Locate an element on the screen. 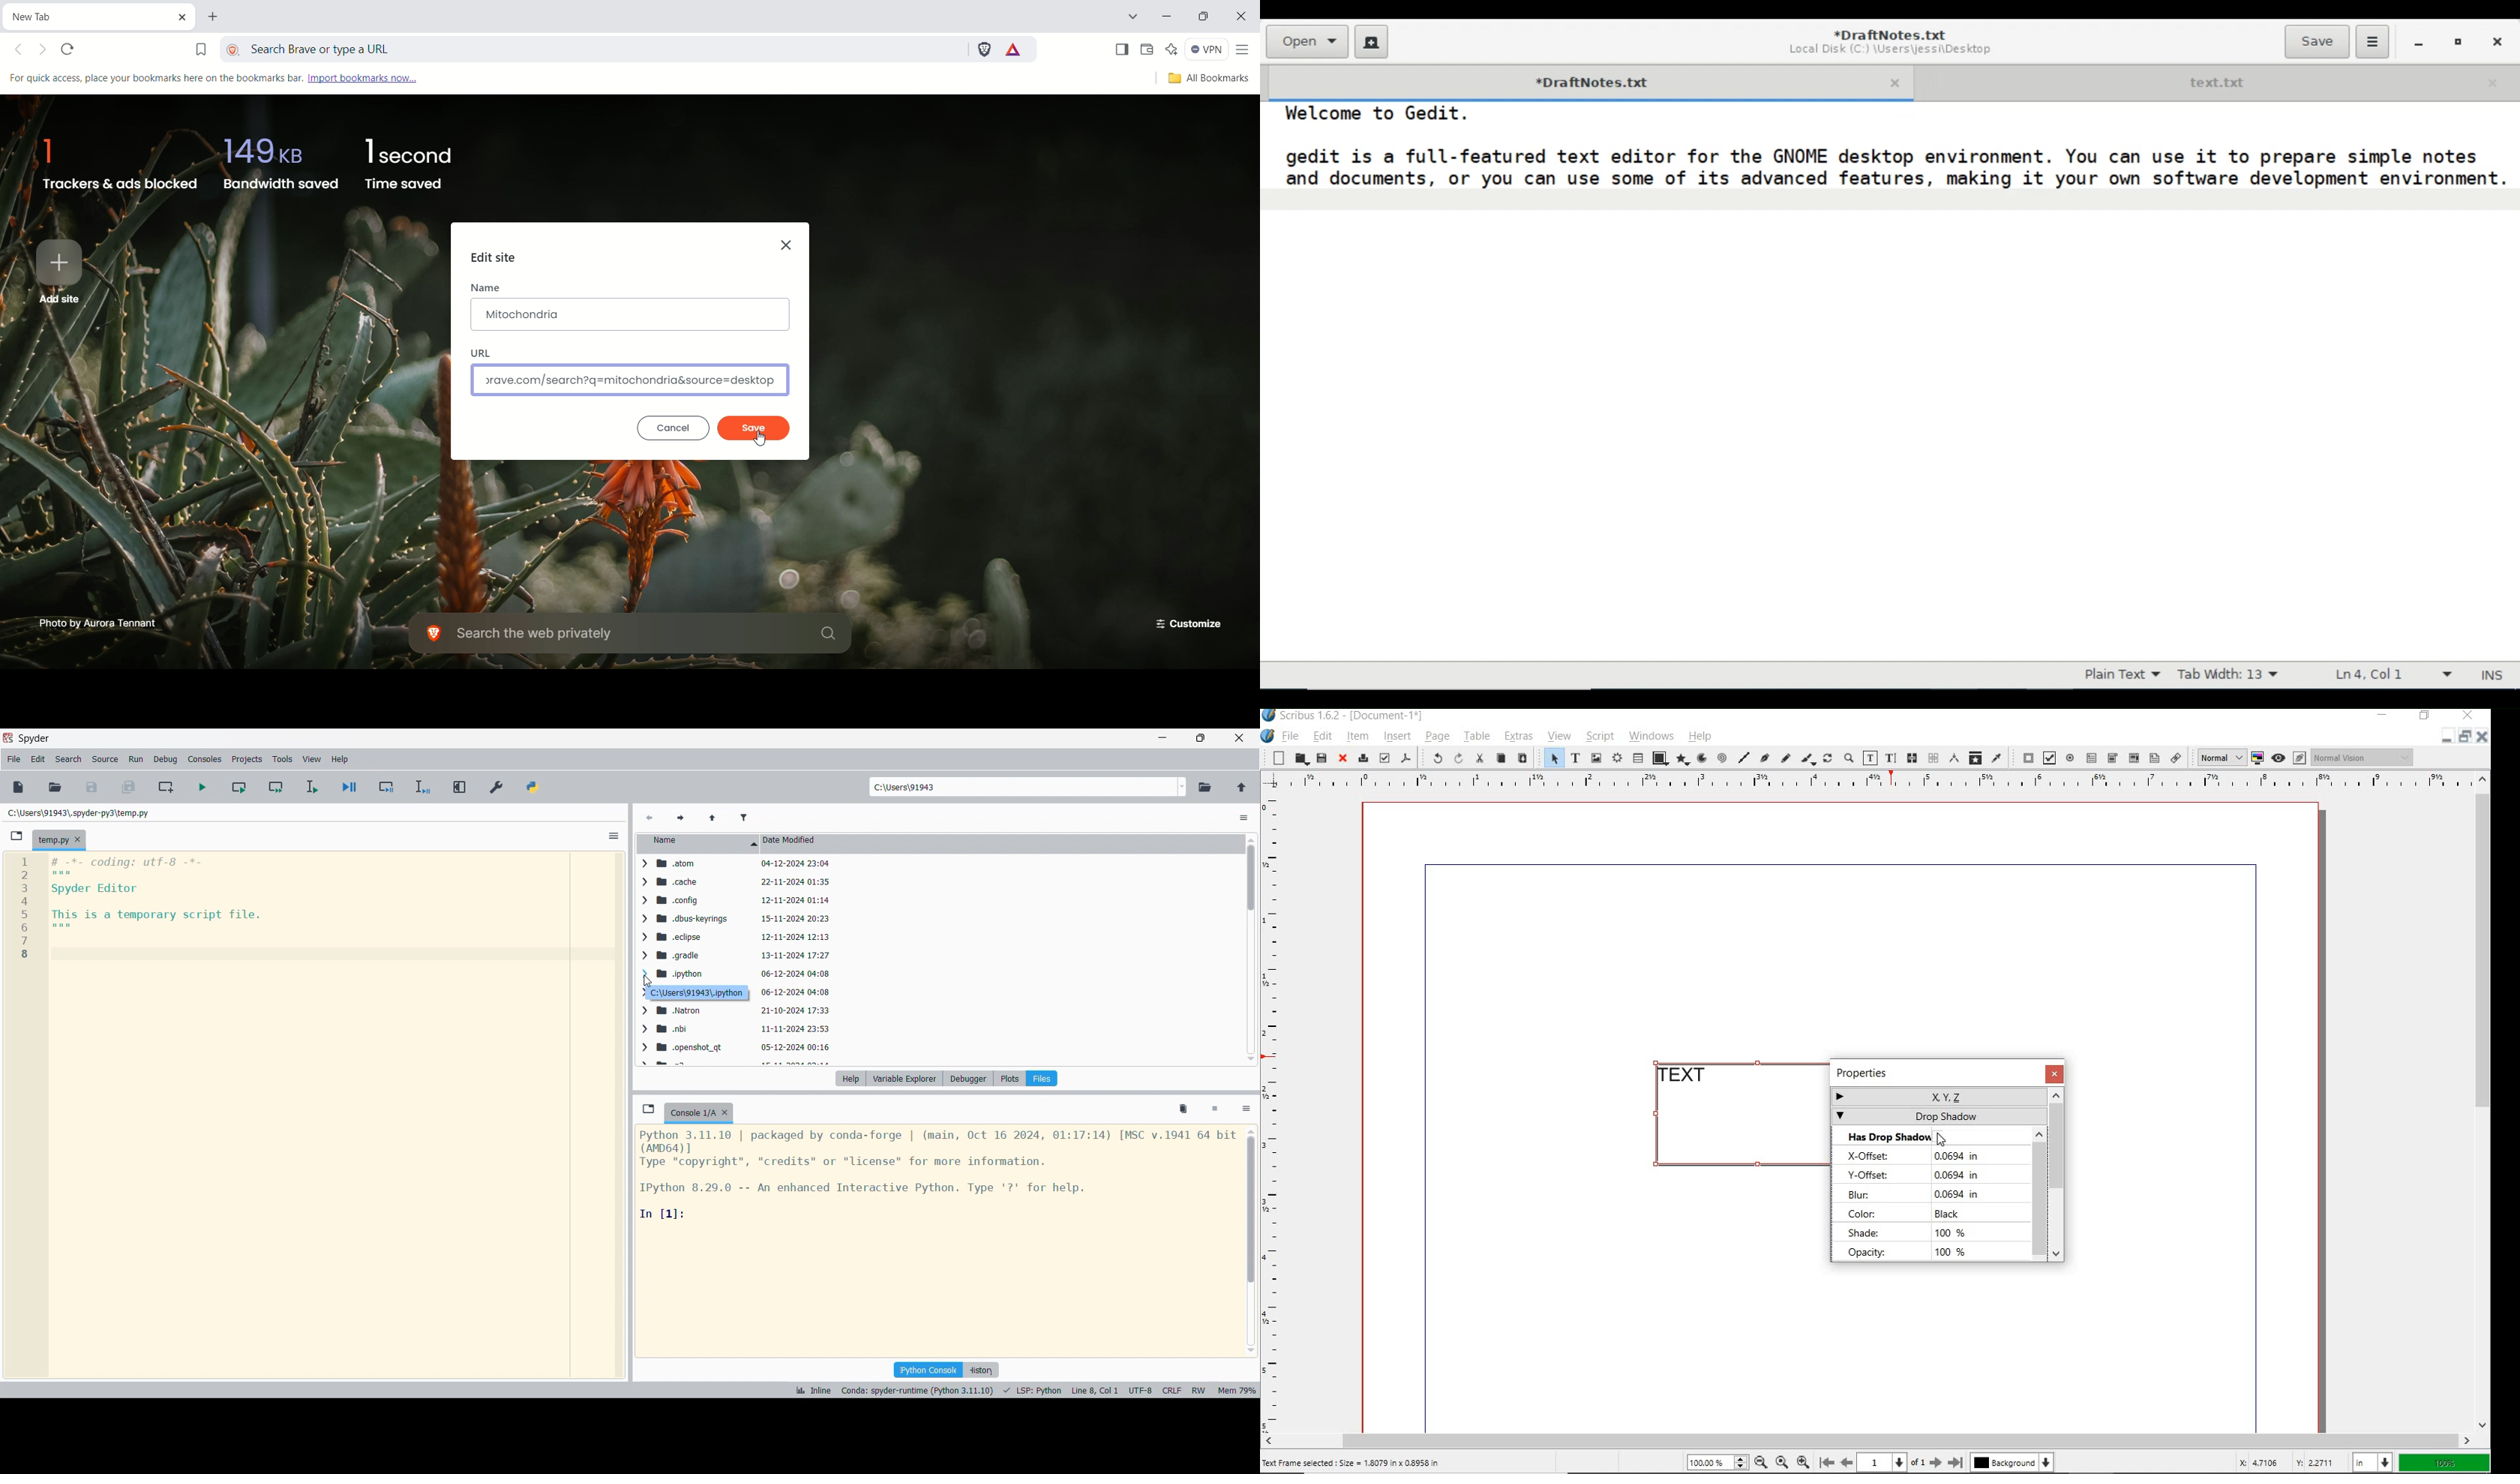  scrollbar is located at coordinates (2057, 1174).